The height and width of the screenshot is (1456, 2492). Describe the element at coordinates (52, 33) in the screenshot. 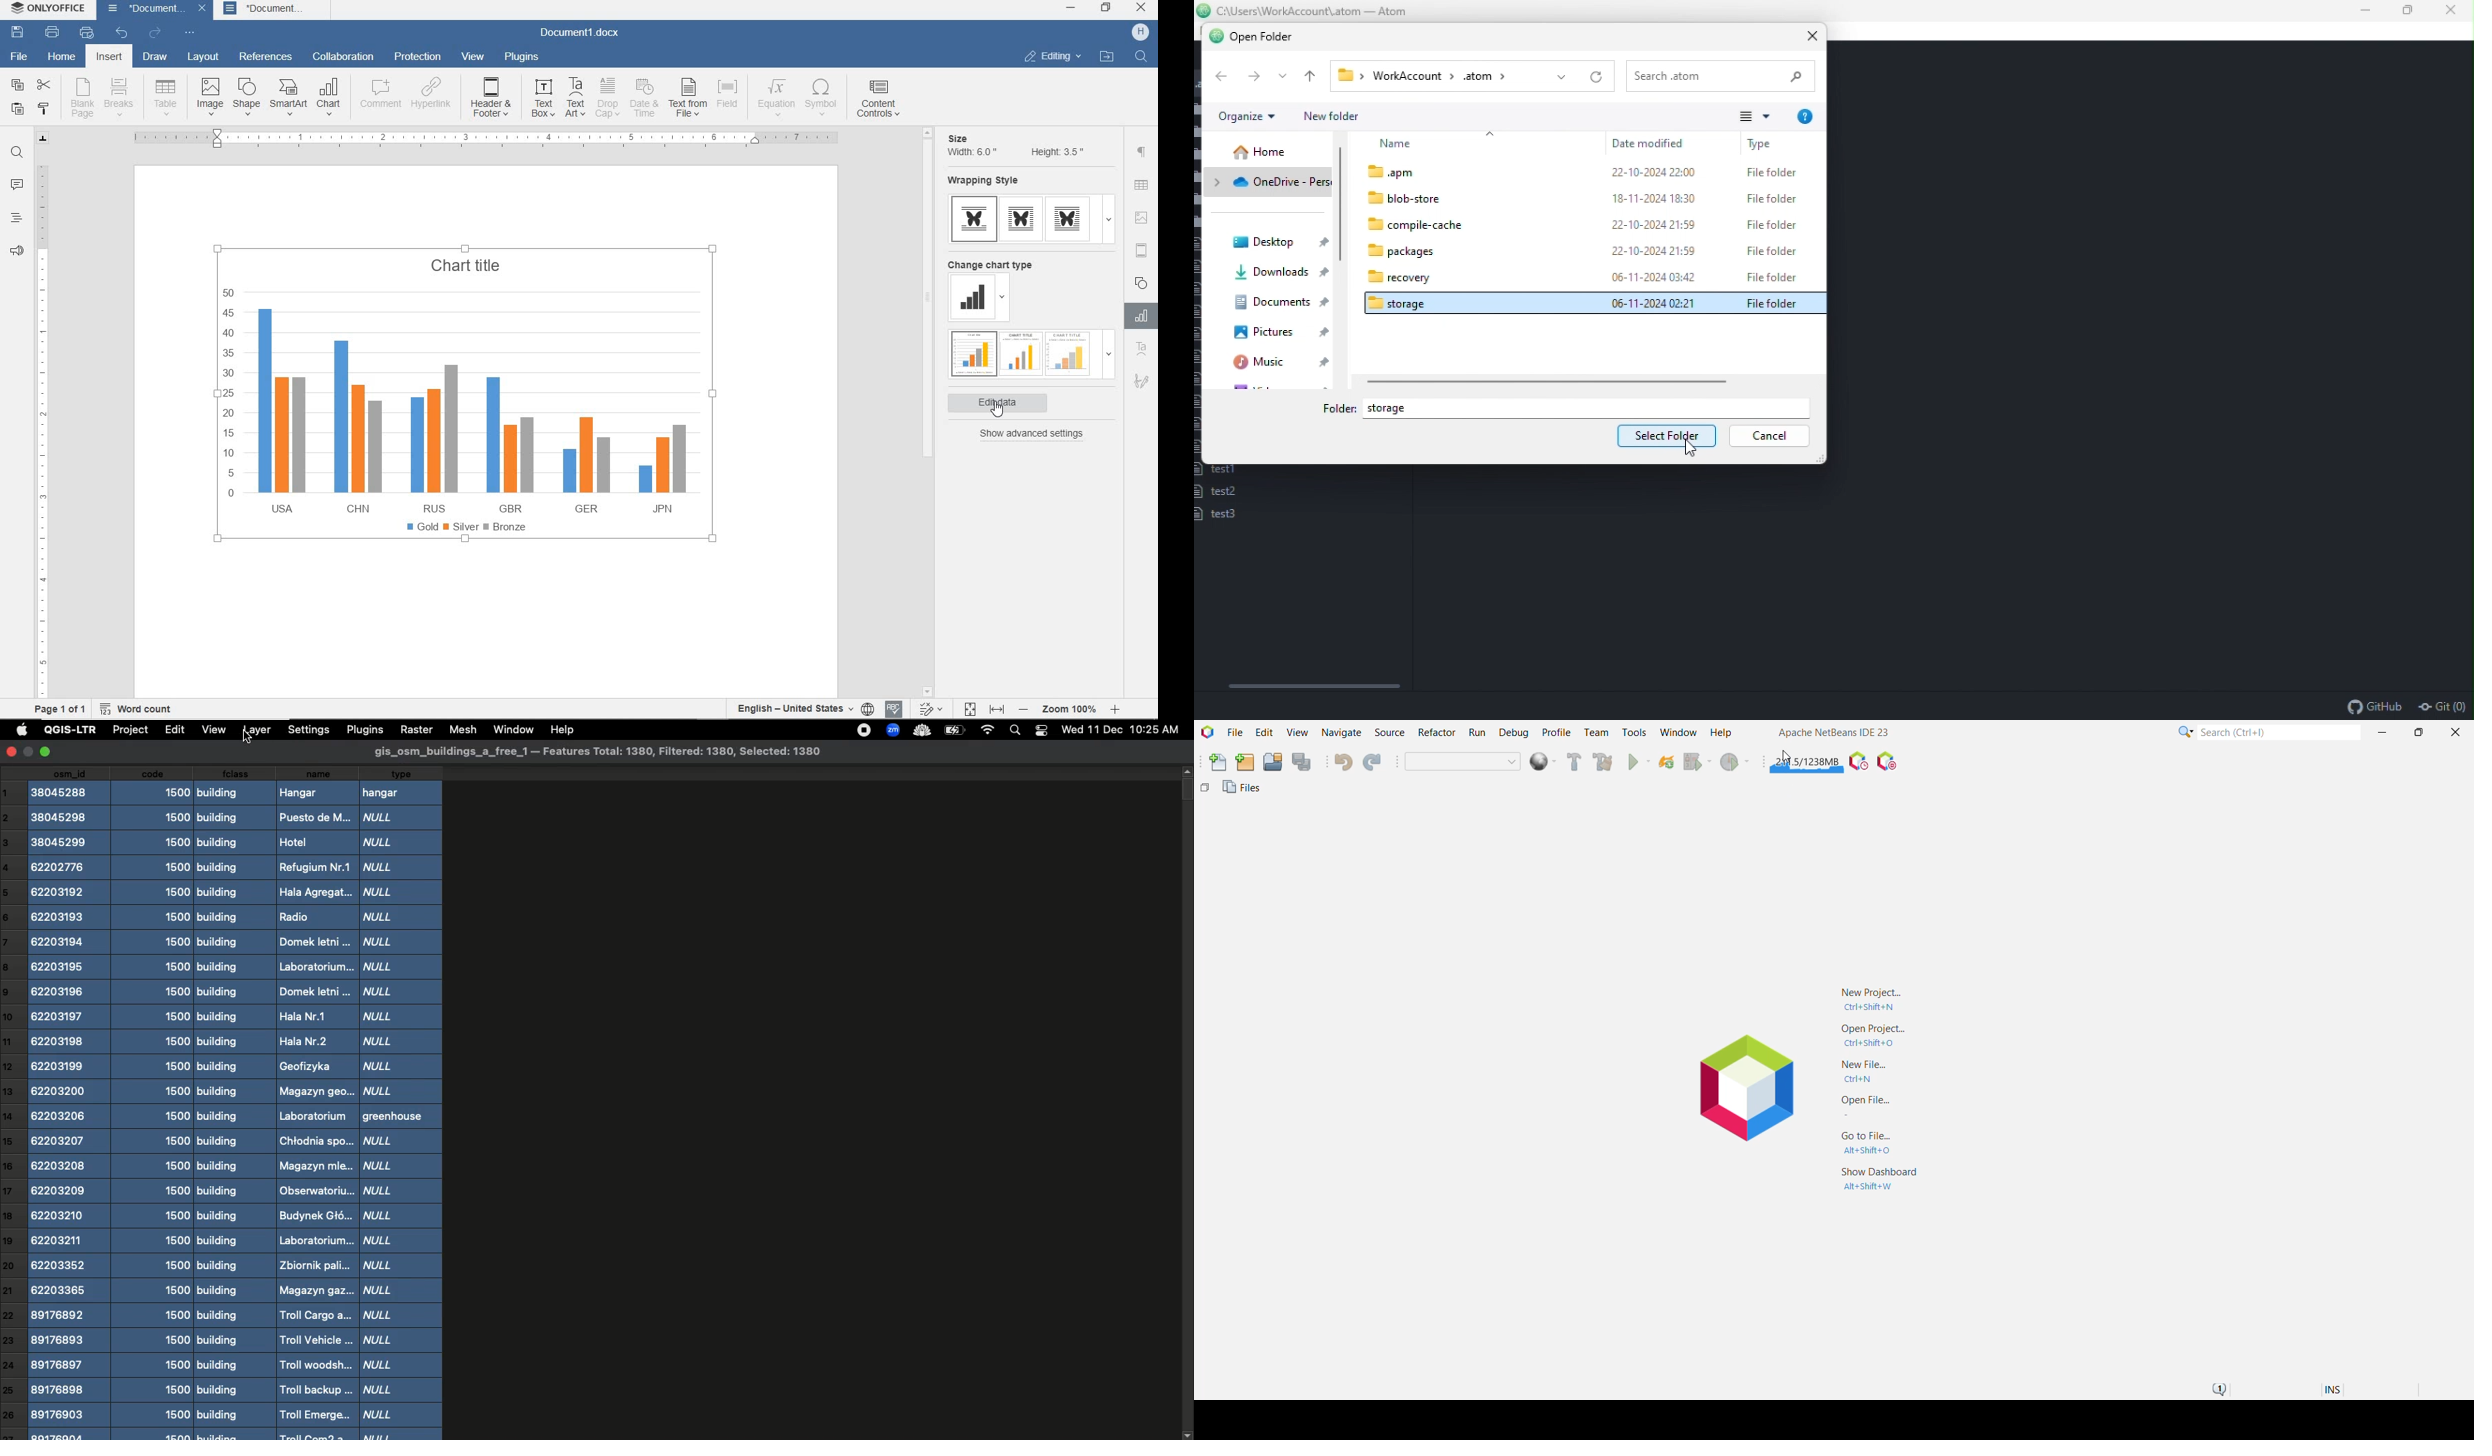

I see `print` at that location.